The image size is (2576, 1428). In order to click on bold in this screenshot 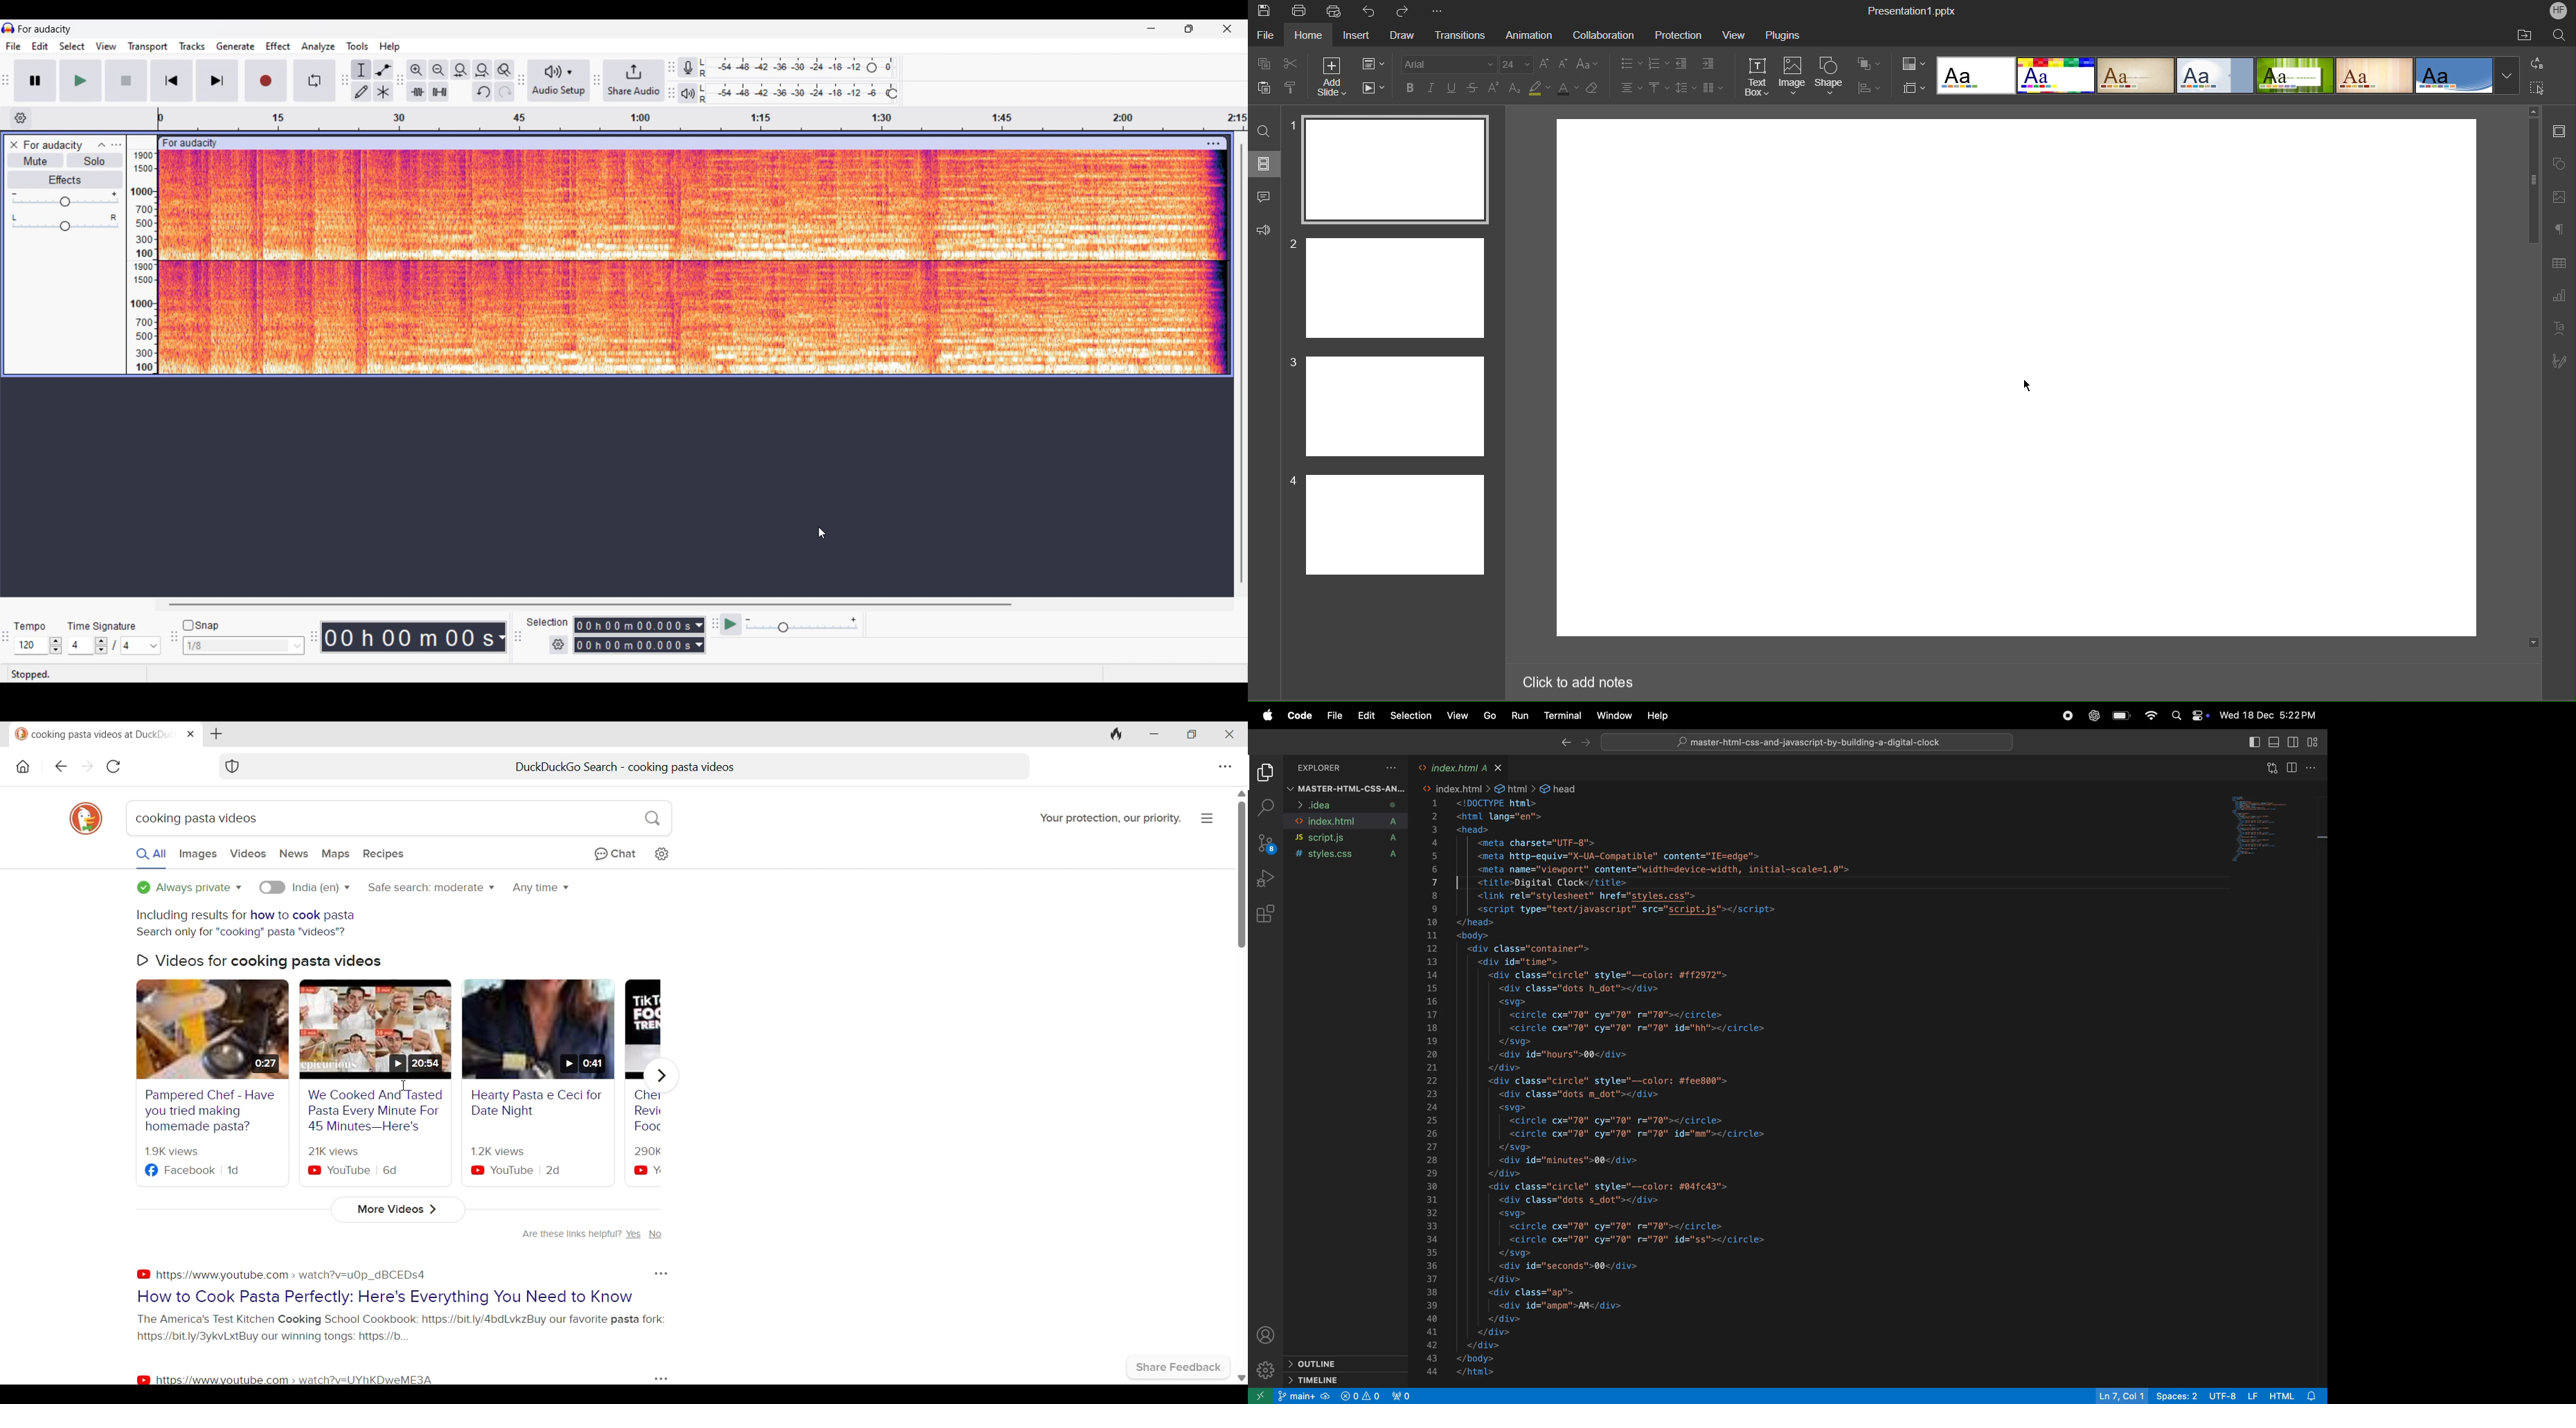, I will do `click(1408, 87)`.